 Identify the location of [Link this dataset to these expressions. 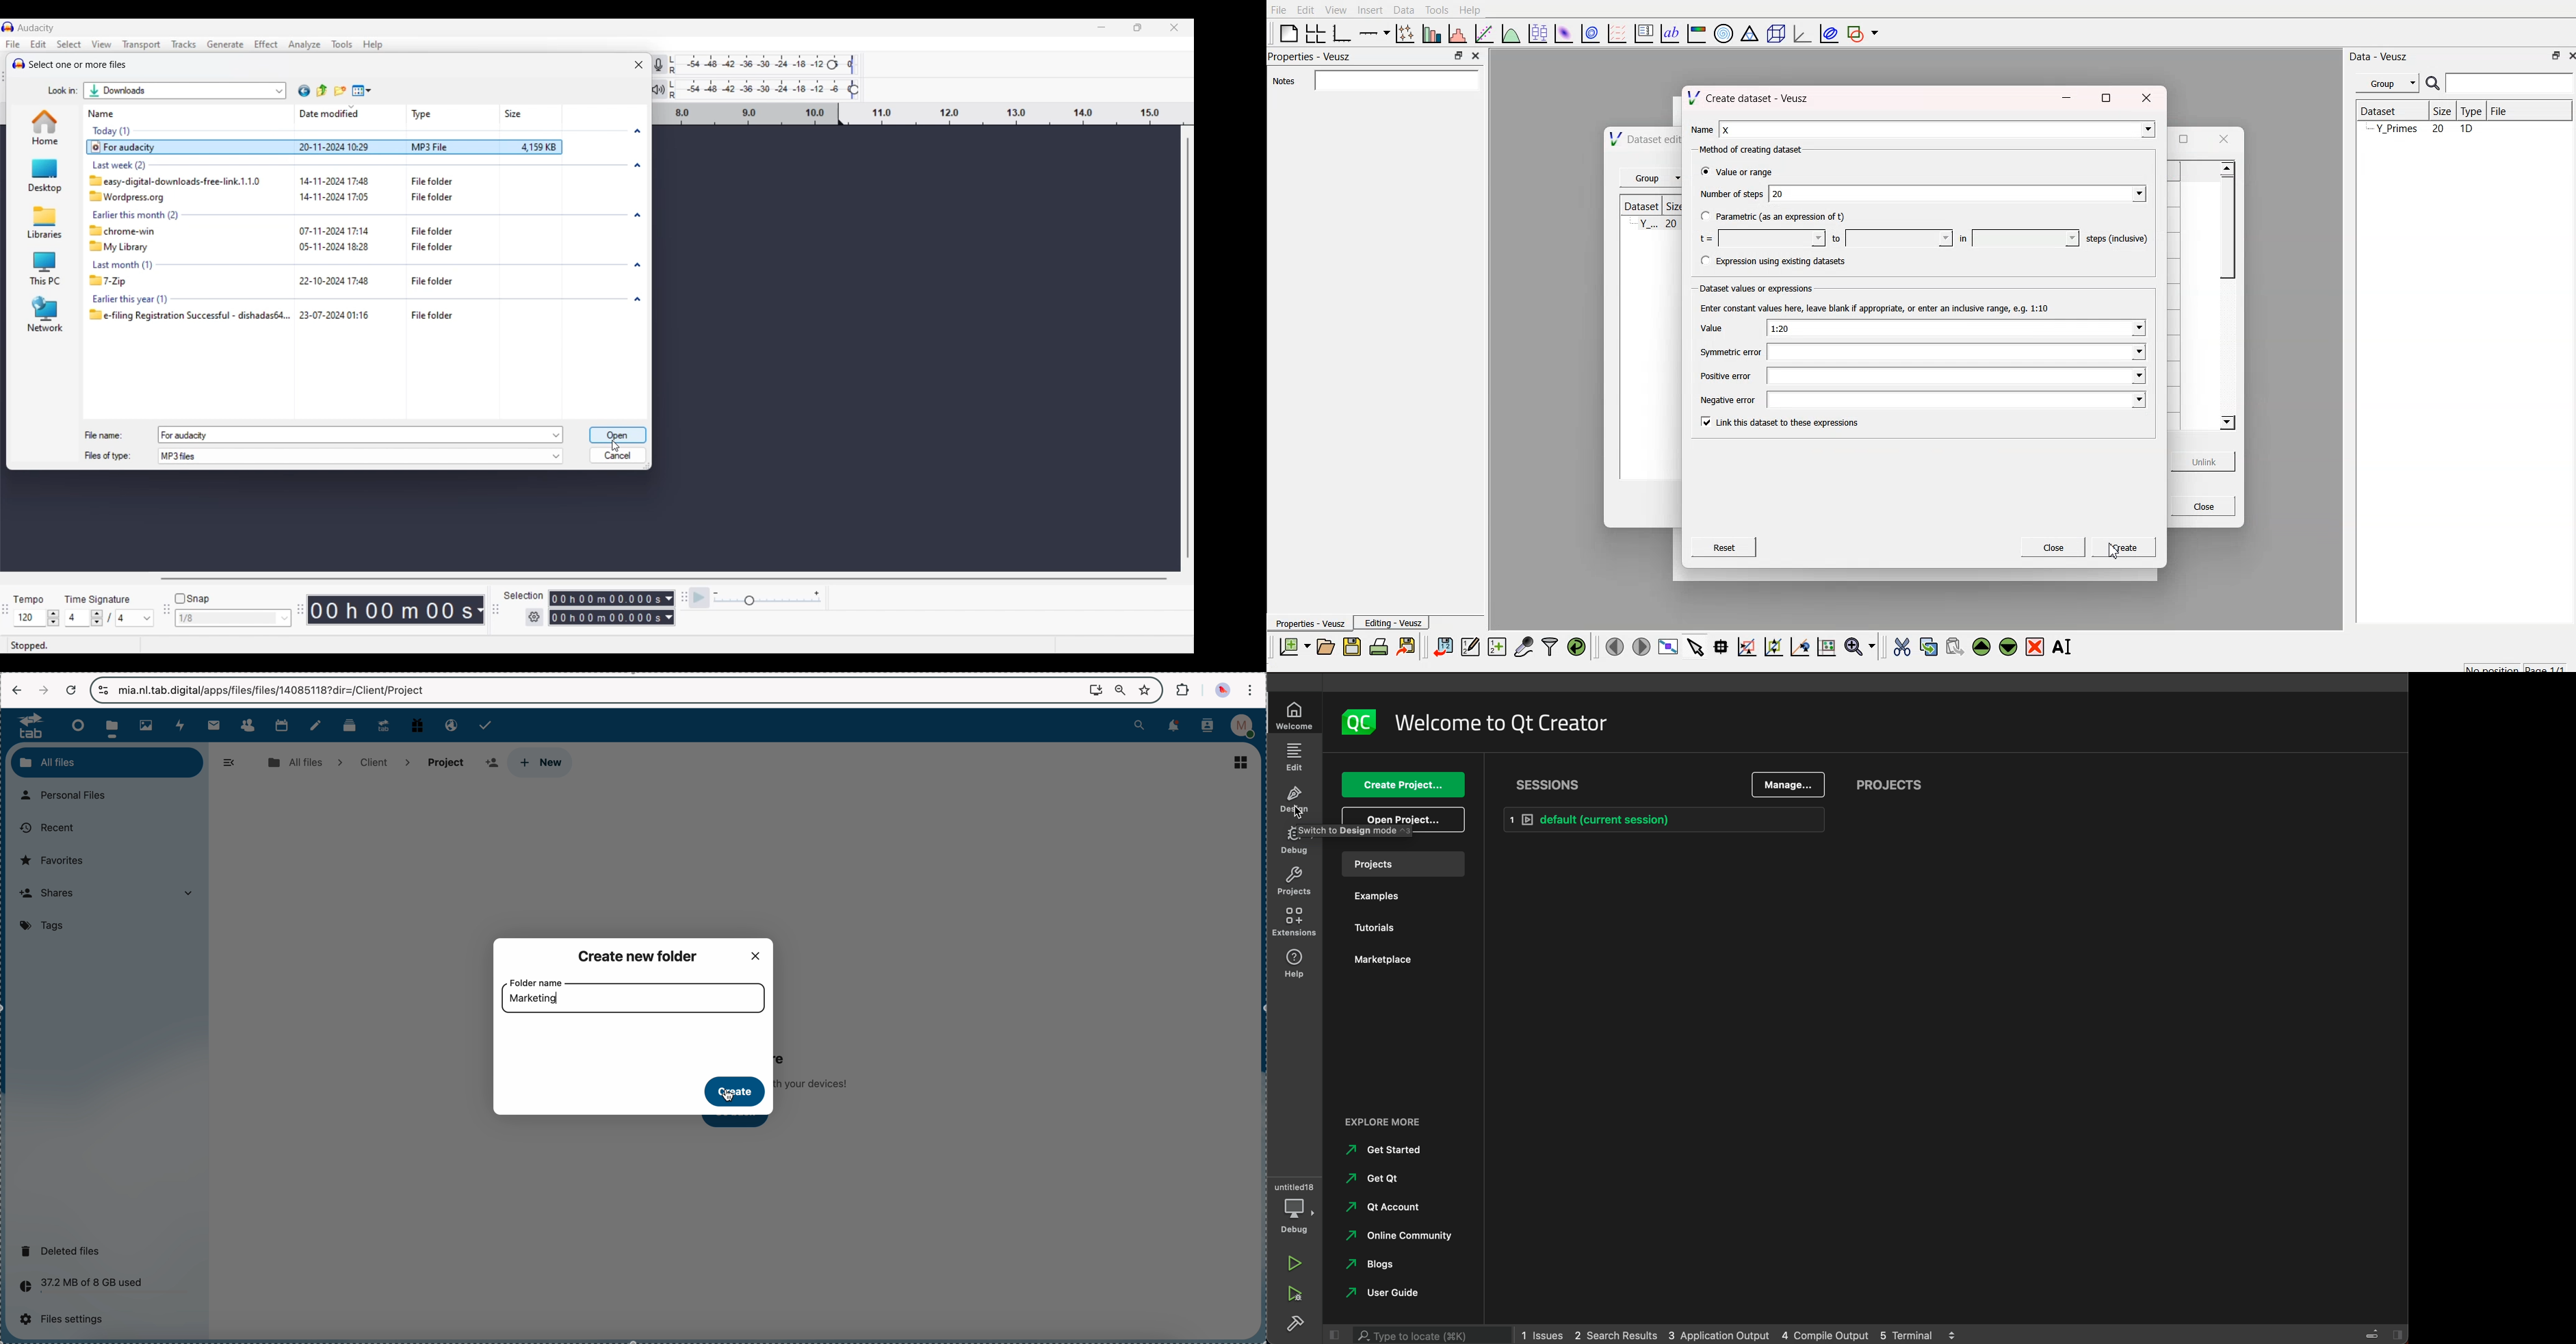
(1783, 425).